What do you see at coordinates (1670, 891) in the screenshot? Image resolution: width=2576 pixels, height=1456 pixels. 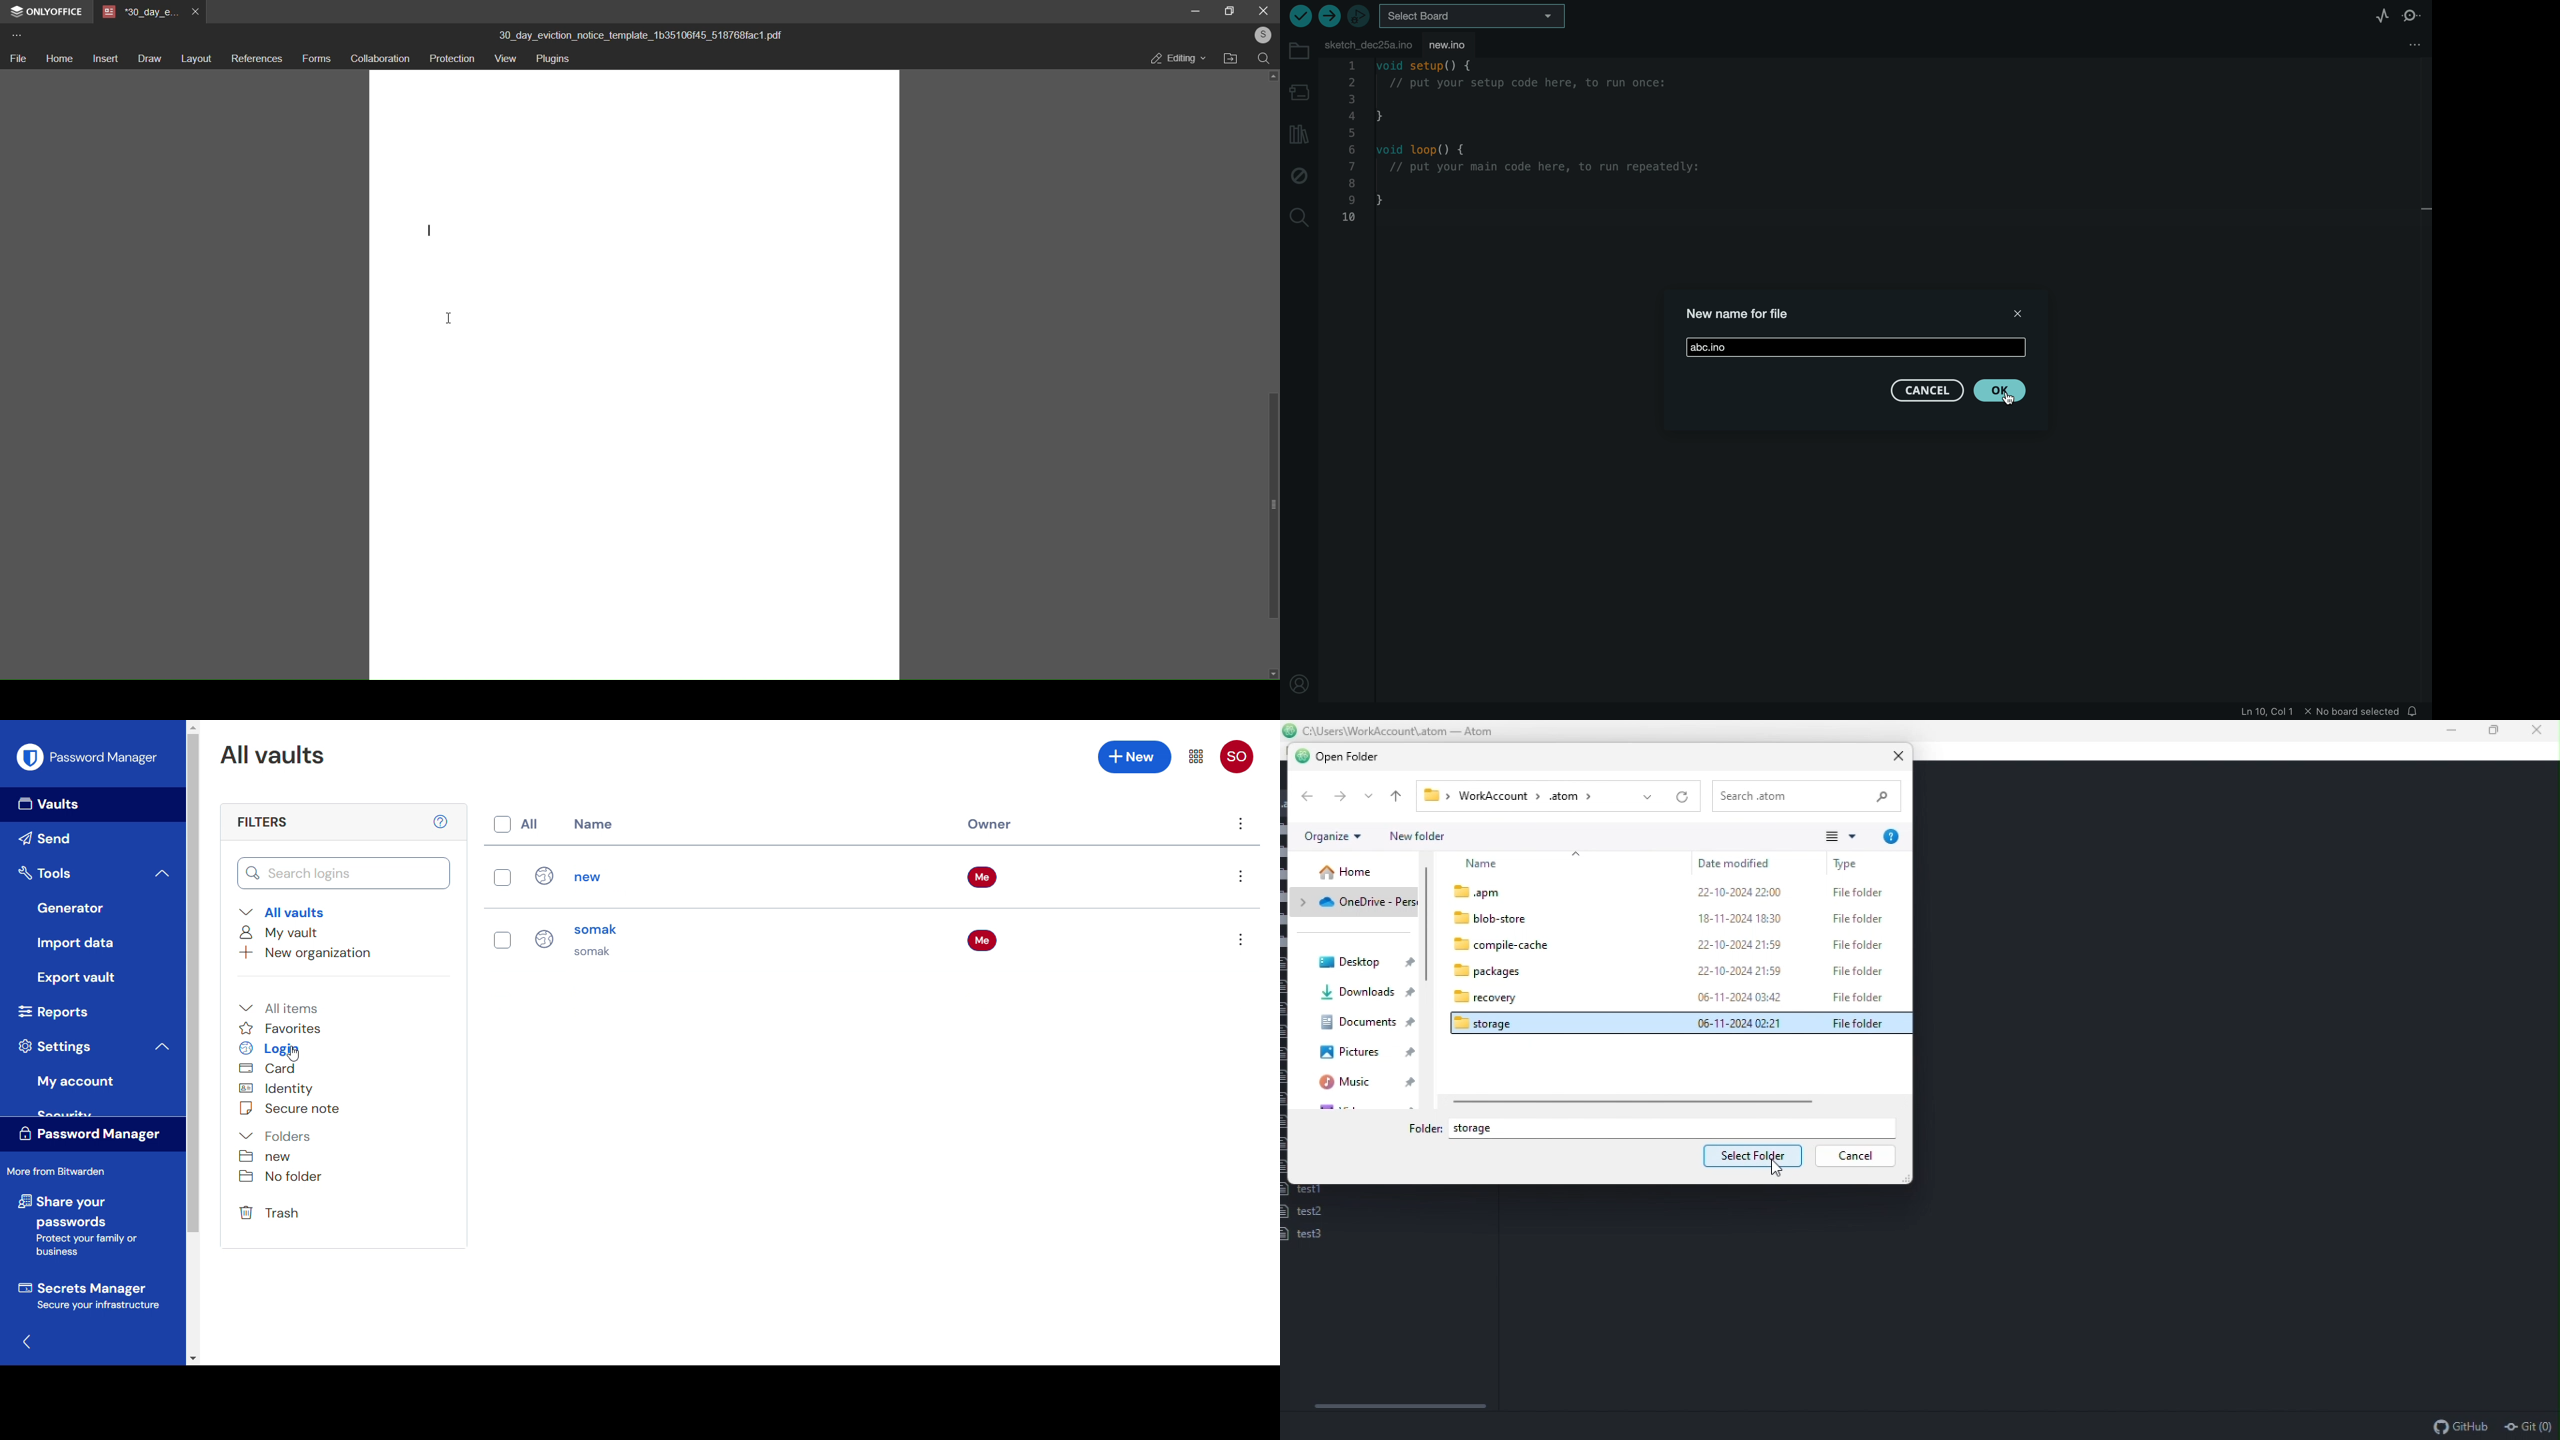 I see `amp` at bounding box center [1670, 891].